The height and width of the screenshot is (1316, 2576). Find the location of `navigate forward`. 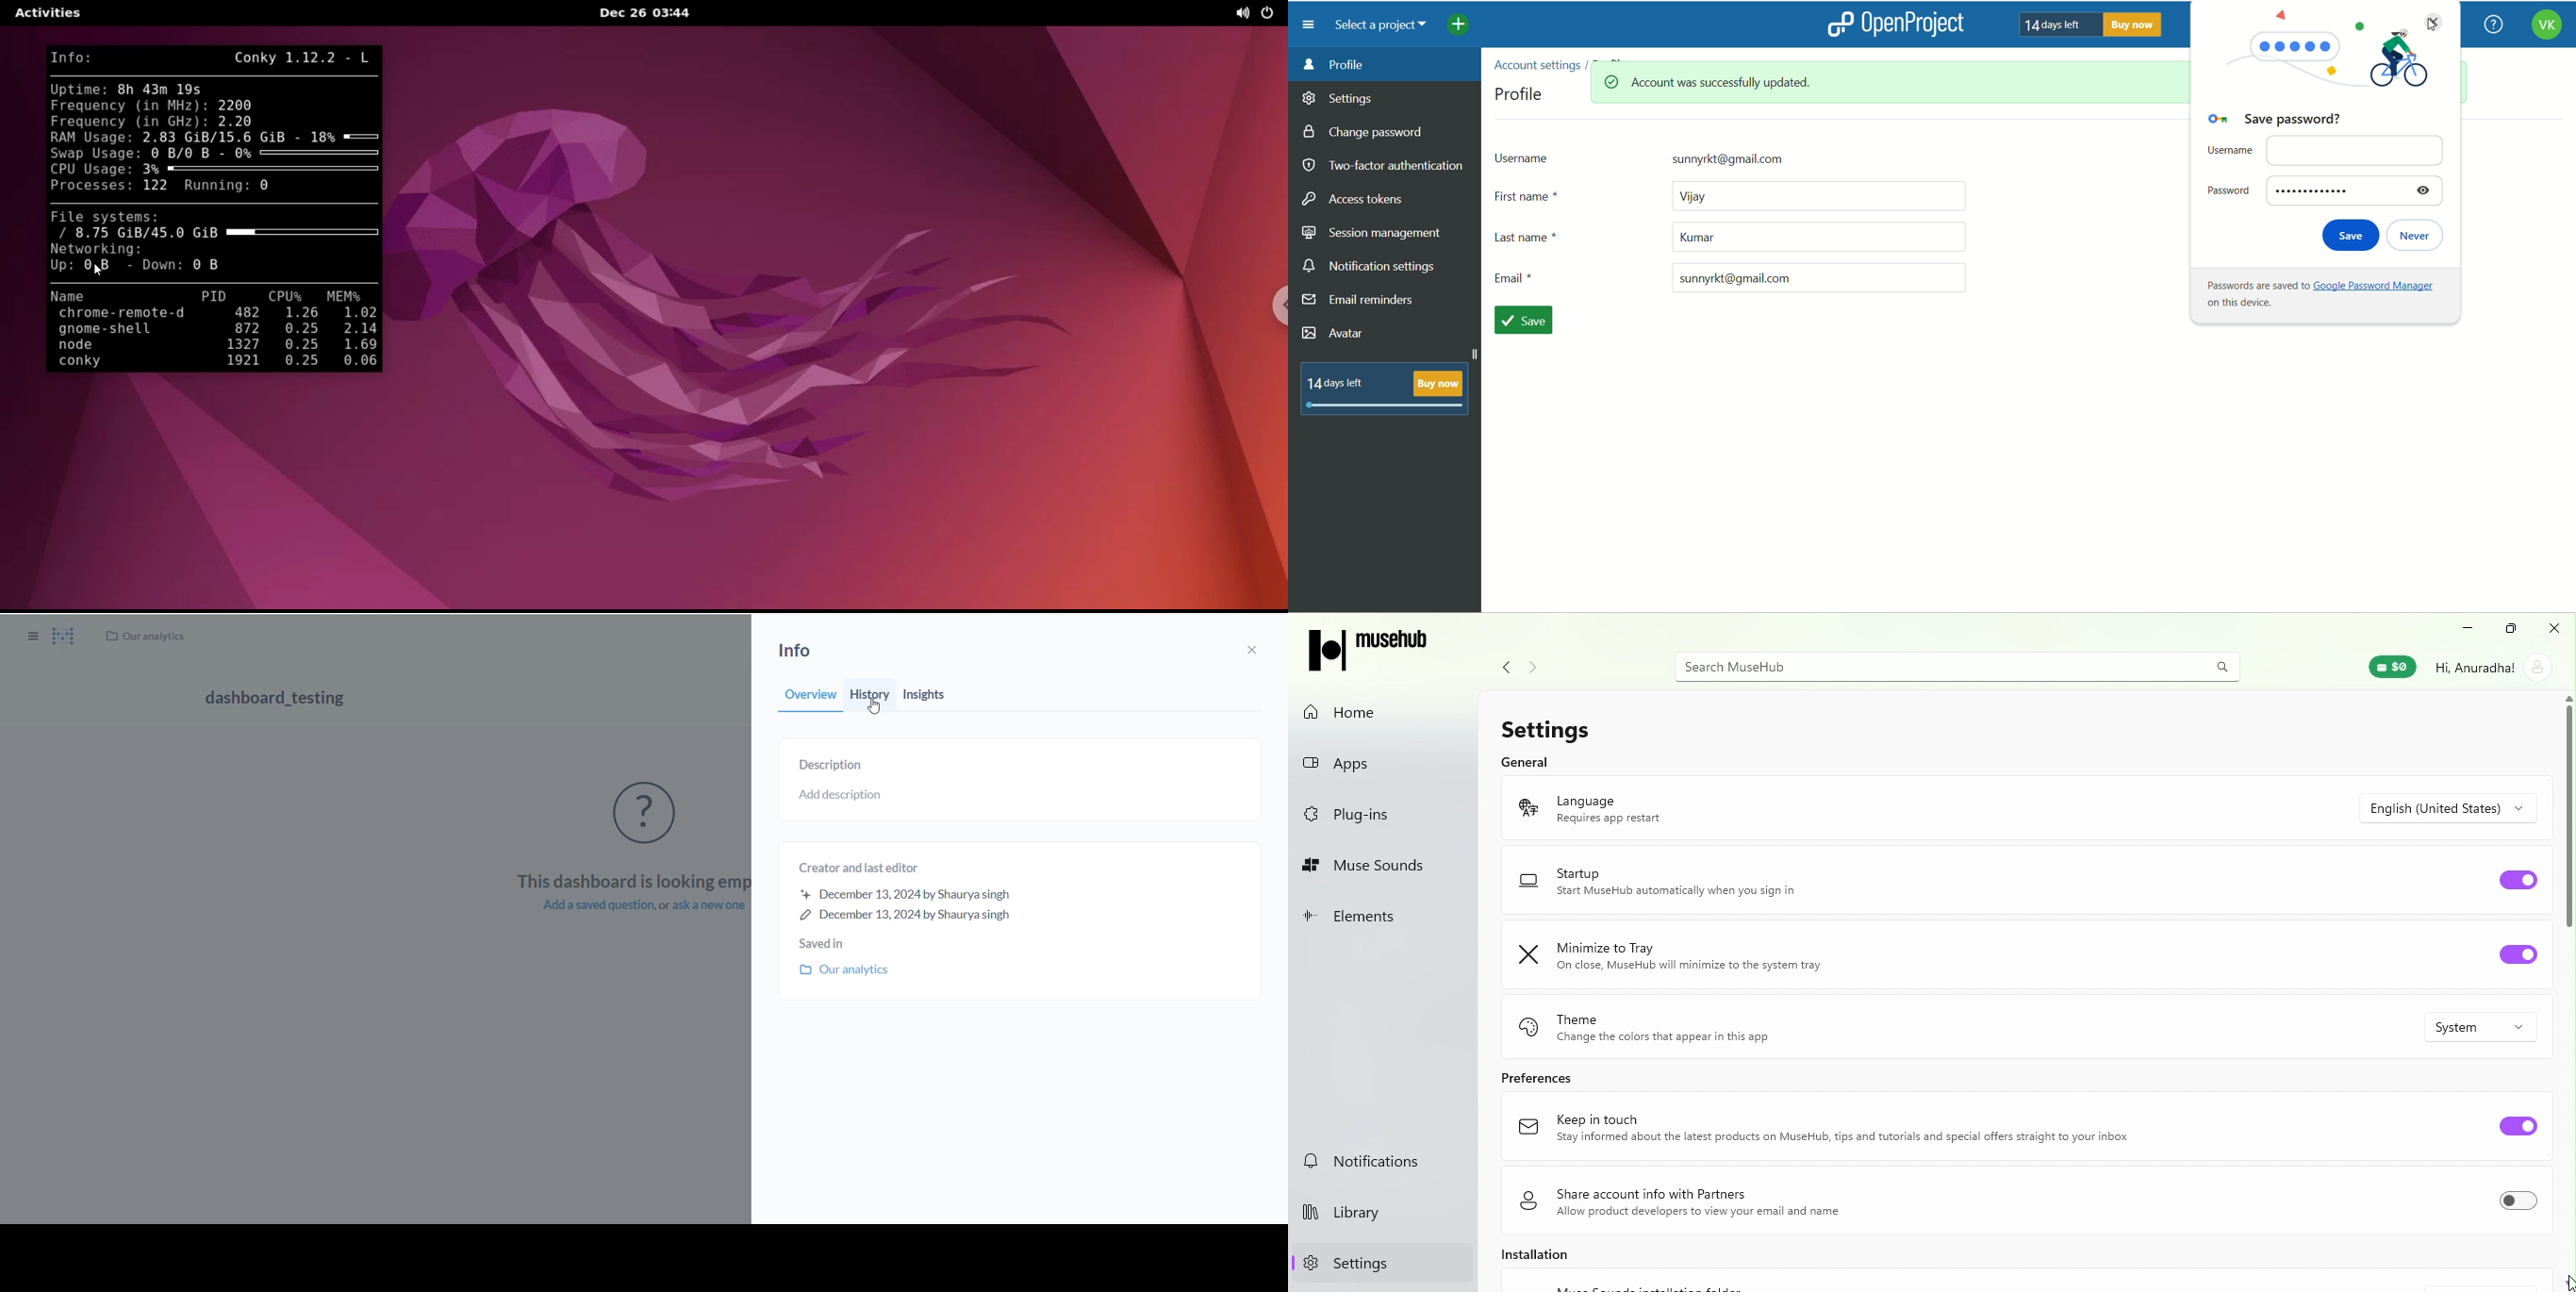

navigate forward is located at coordinates (1532, 669).